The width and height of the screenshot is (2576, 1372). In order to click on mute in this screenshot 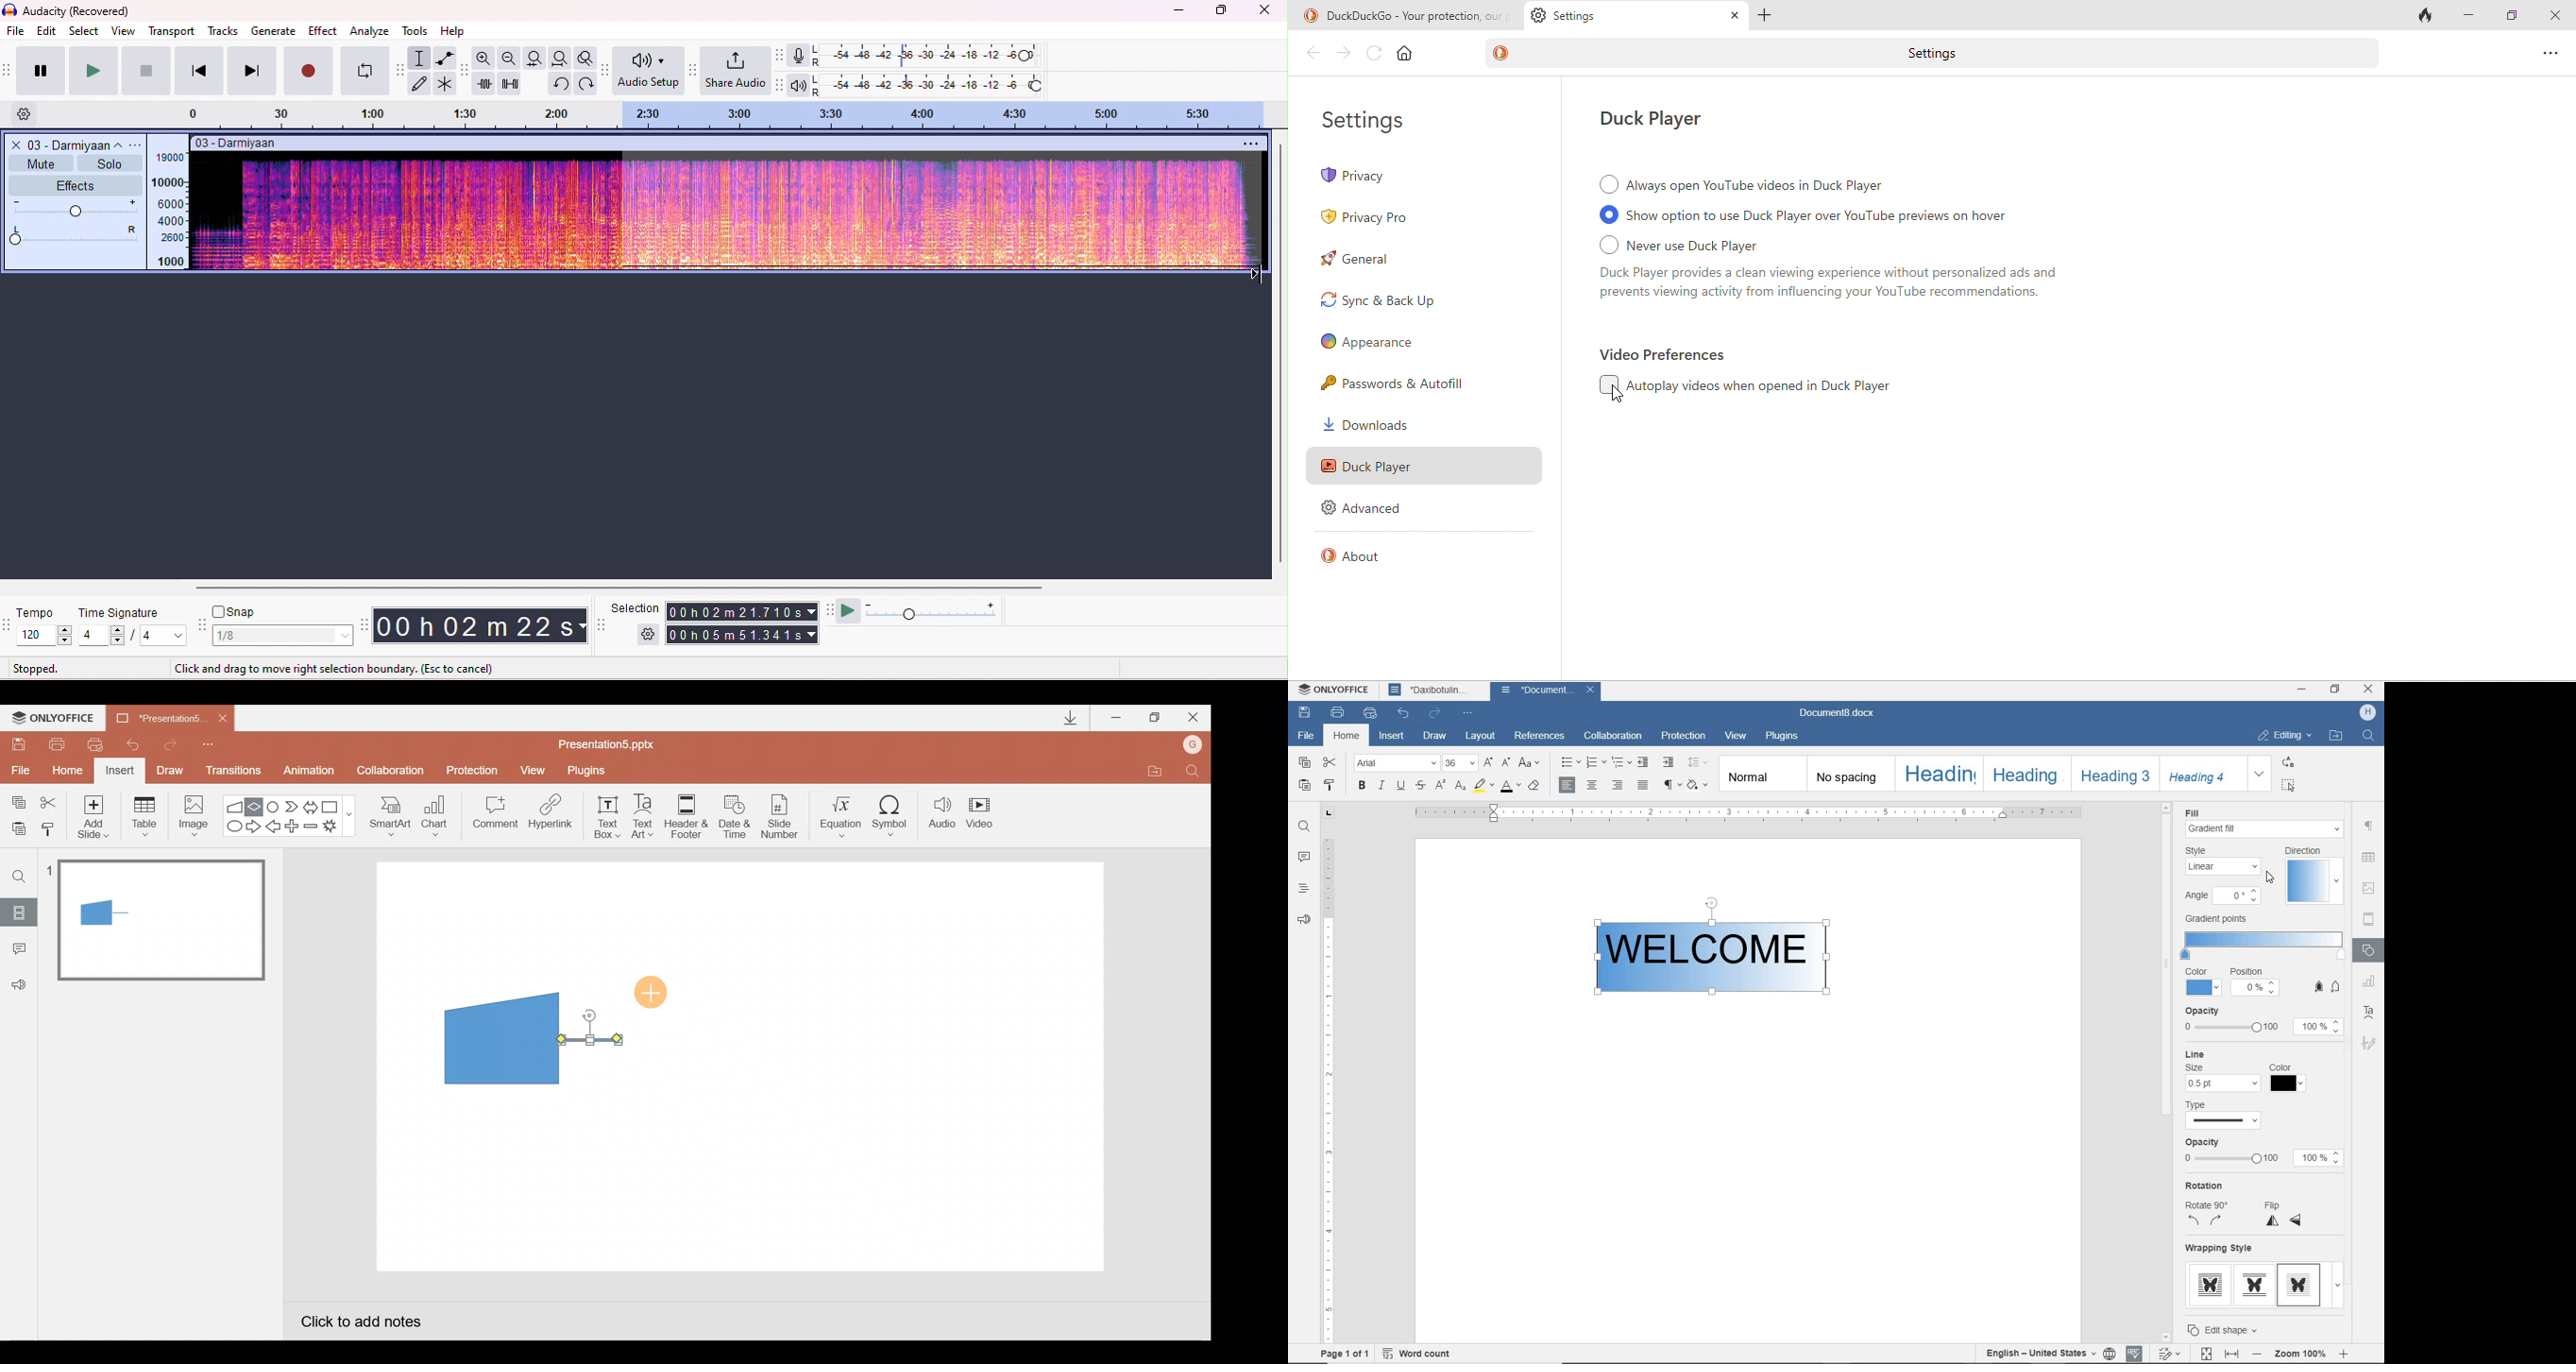, I will do `click(40, 163)`.